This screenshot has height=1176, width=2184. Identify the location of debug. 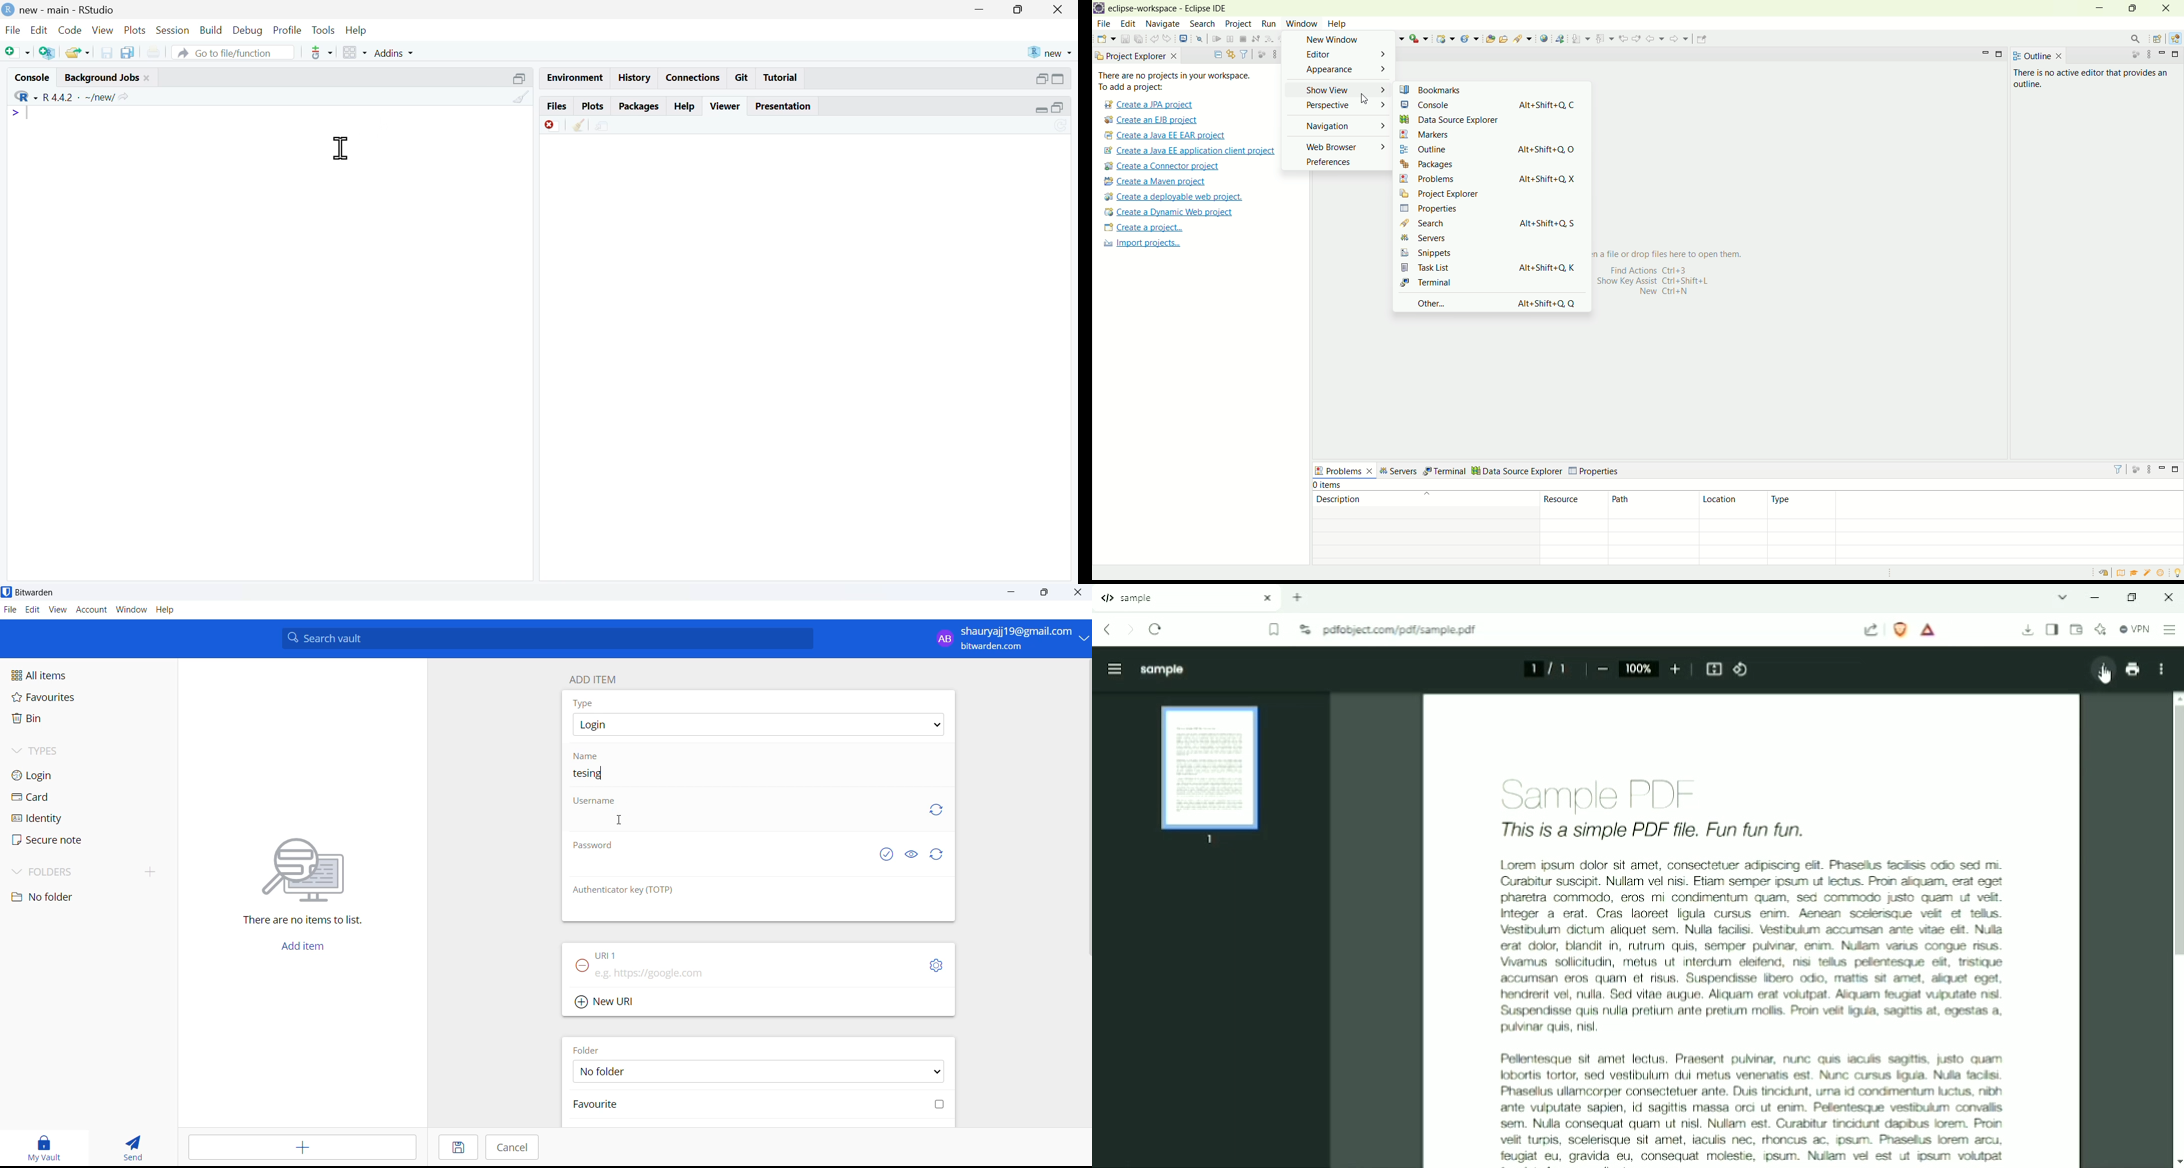
(249, 31).